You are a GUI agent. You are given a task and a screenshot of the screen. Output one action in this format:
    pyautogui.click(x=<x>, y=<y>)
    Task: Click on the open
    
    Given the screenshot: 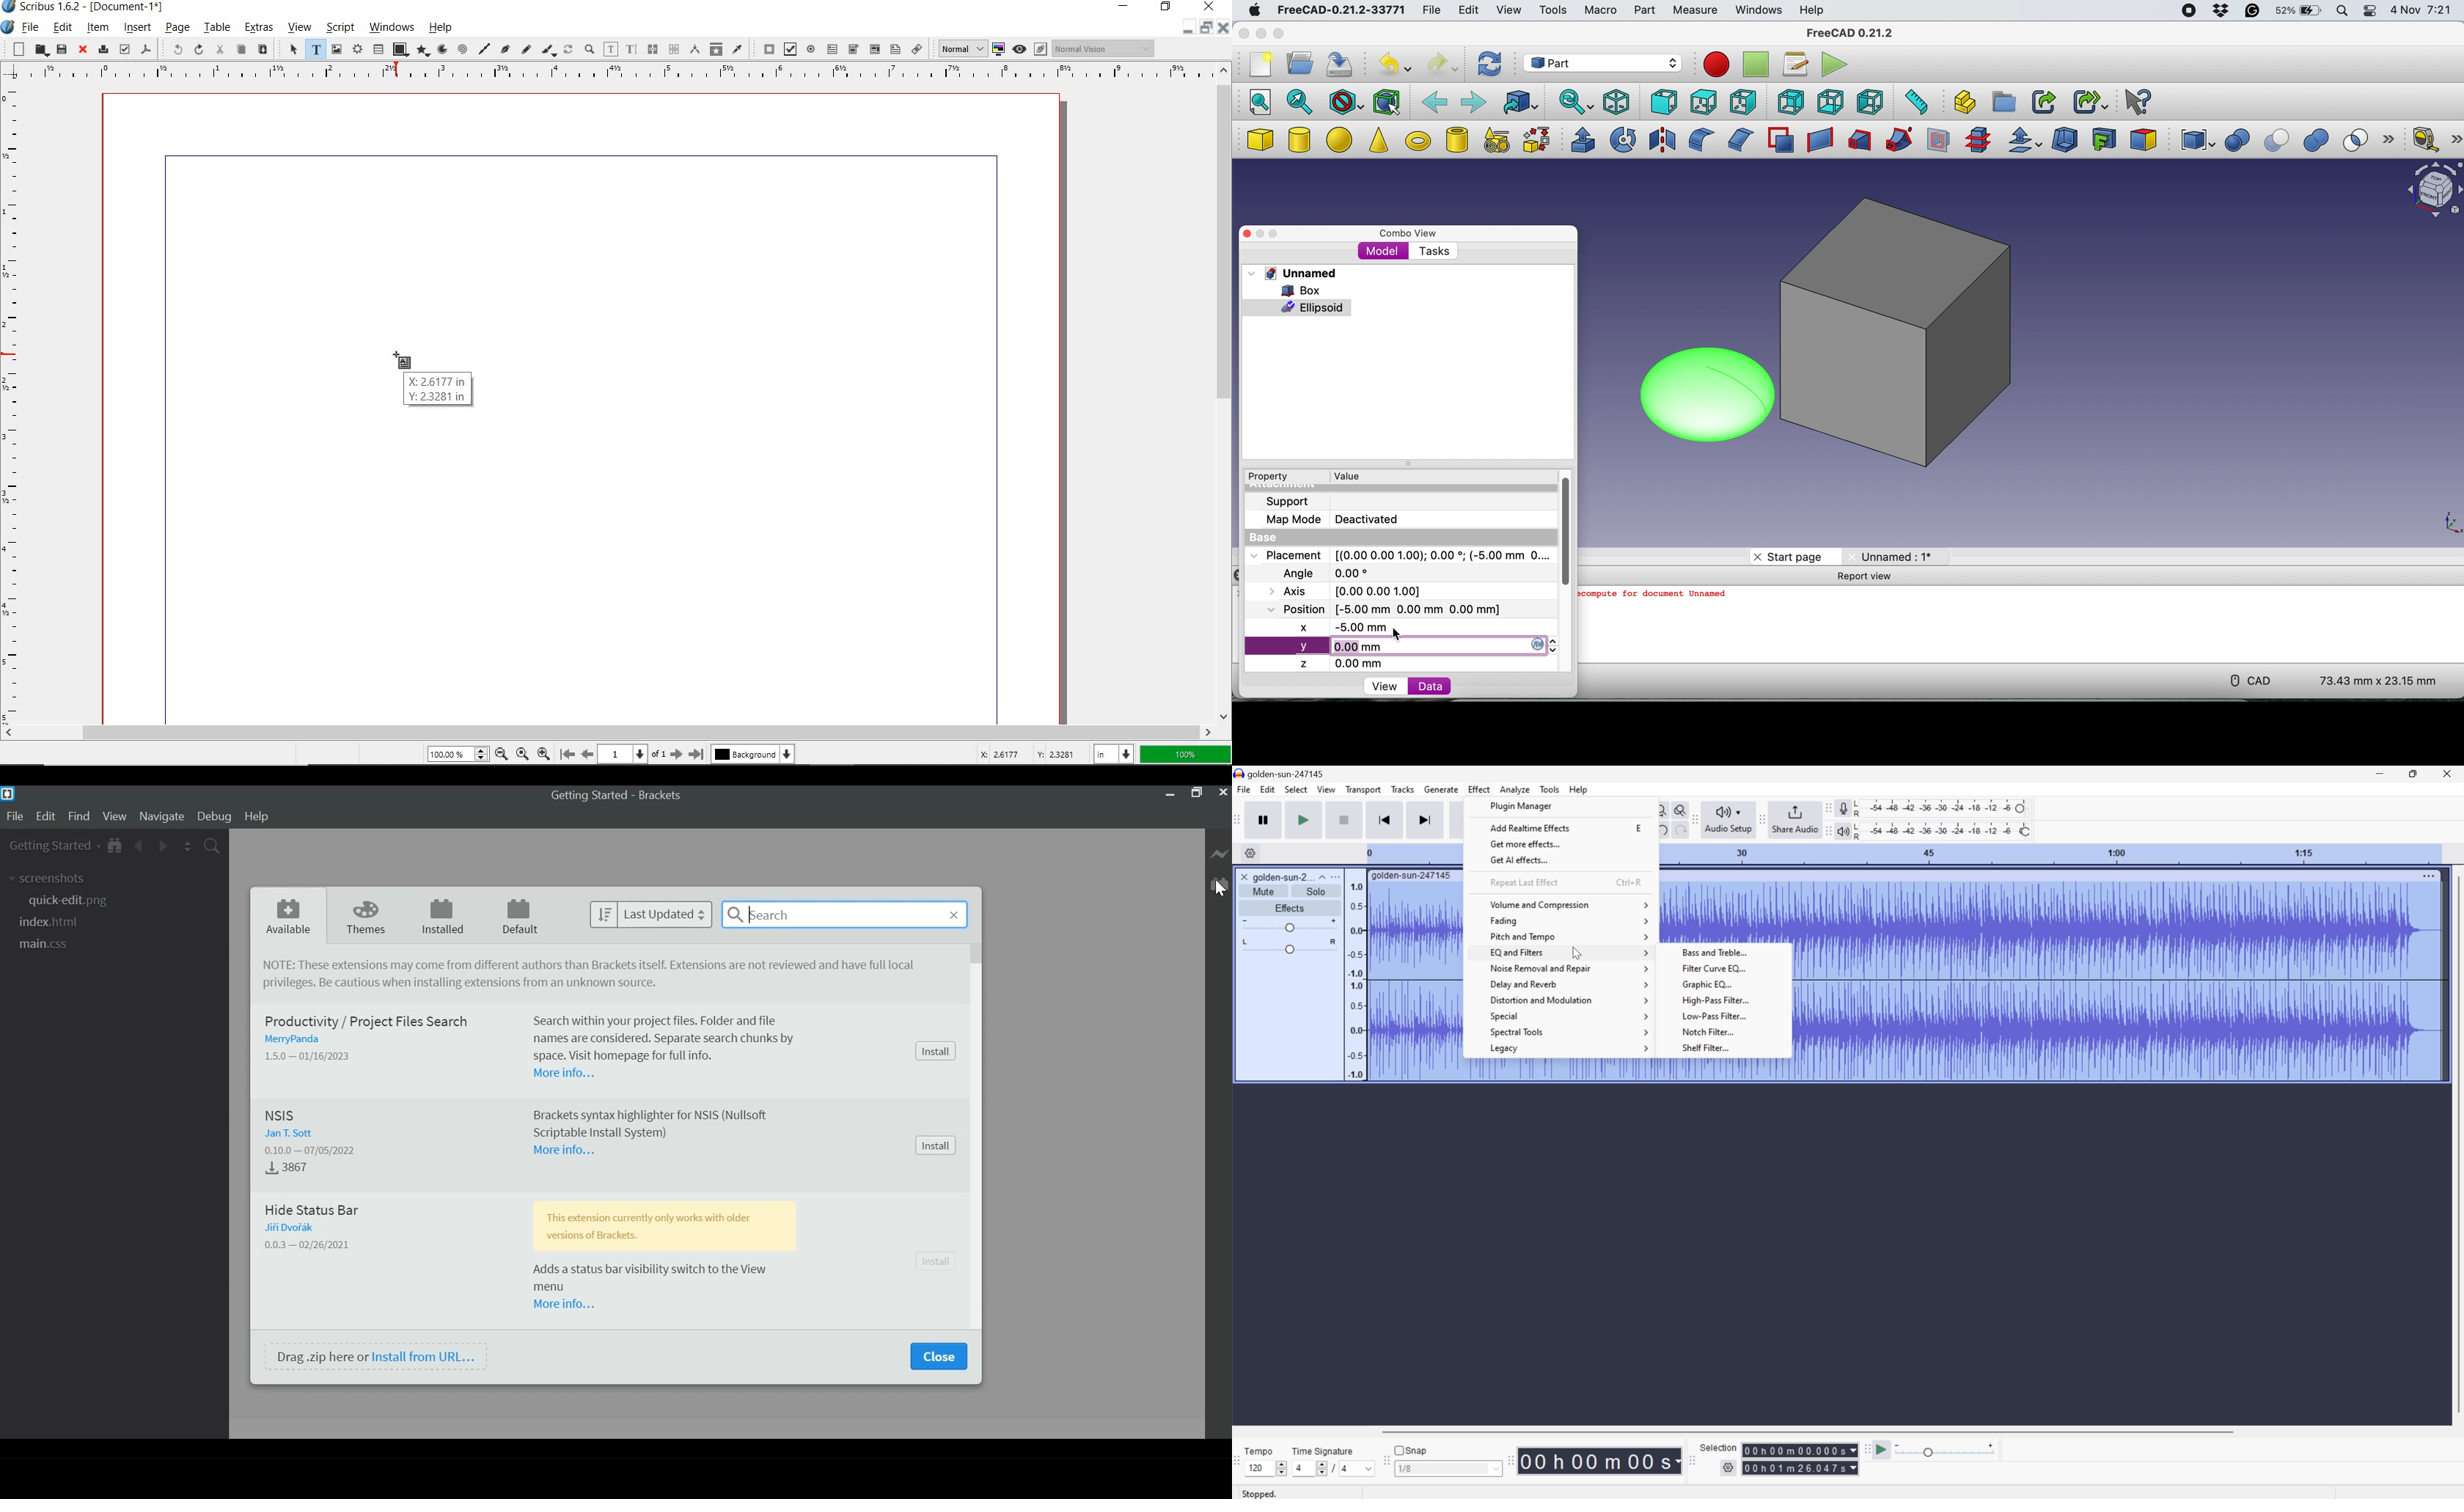 What is the action you would take?
    pyautogui.click(x=40, y=51)
    